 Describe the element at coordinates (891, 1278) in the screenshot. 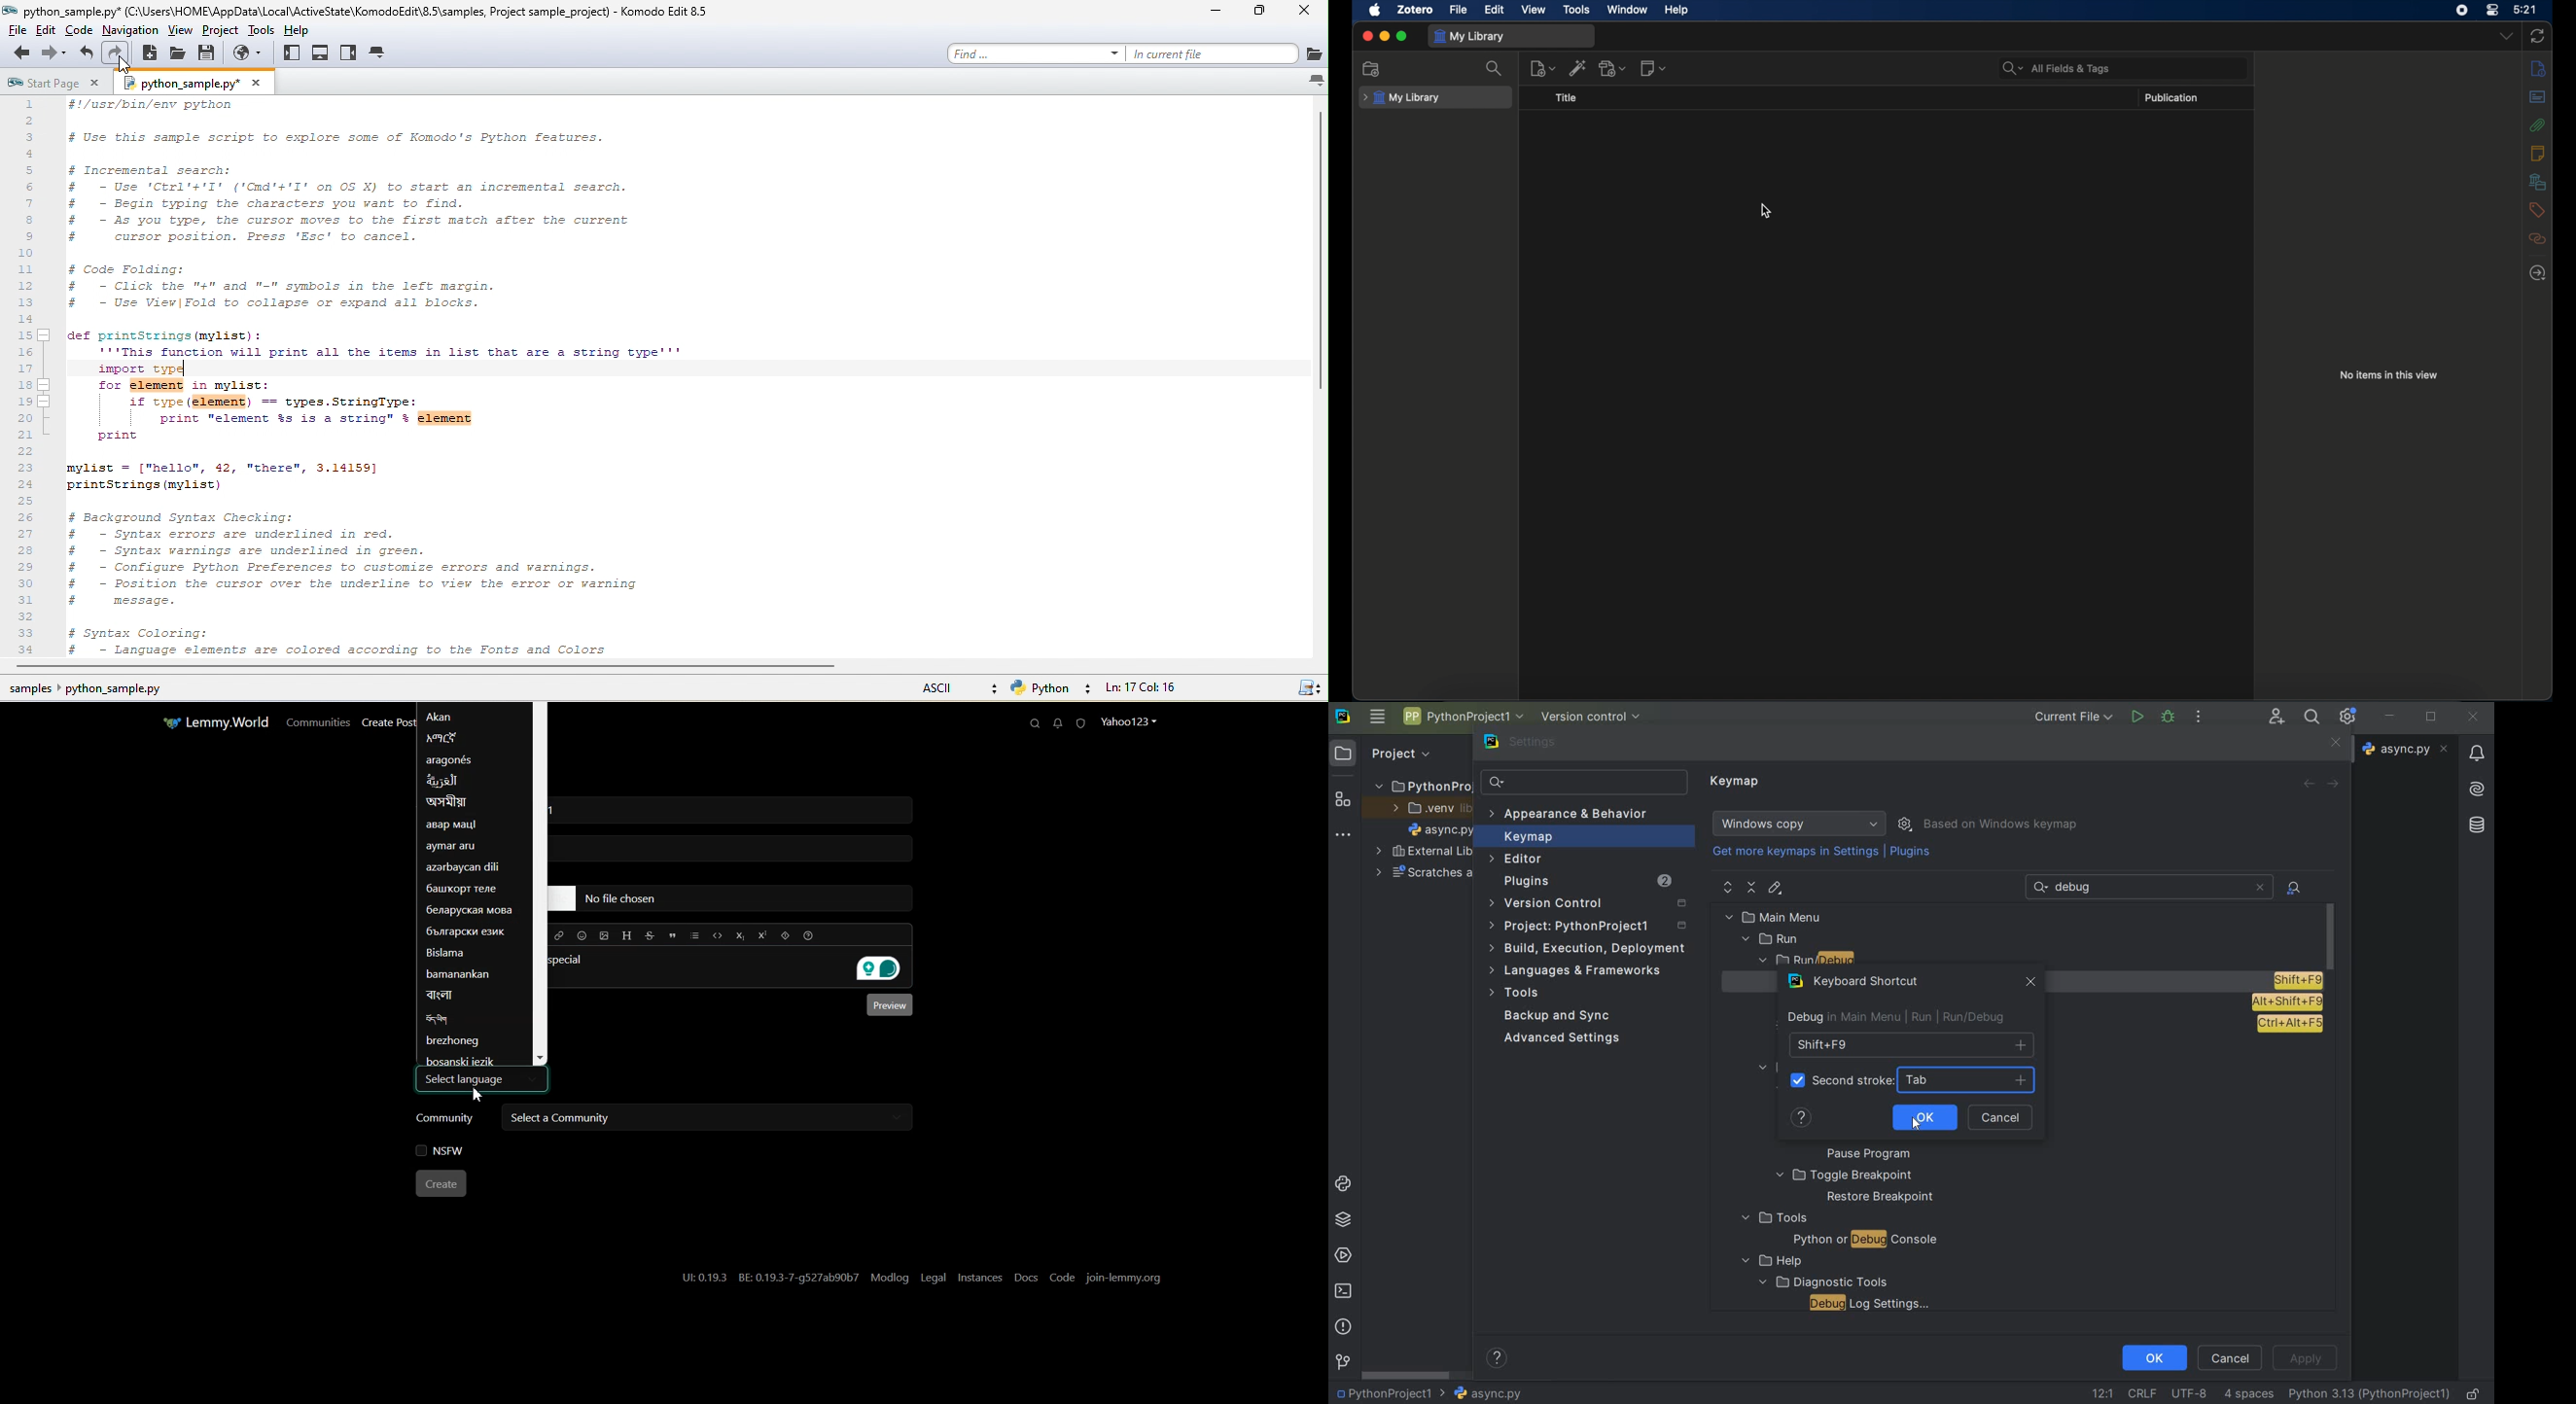

I see `Modlog` at that location.